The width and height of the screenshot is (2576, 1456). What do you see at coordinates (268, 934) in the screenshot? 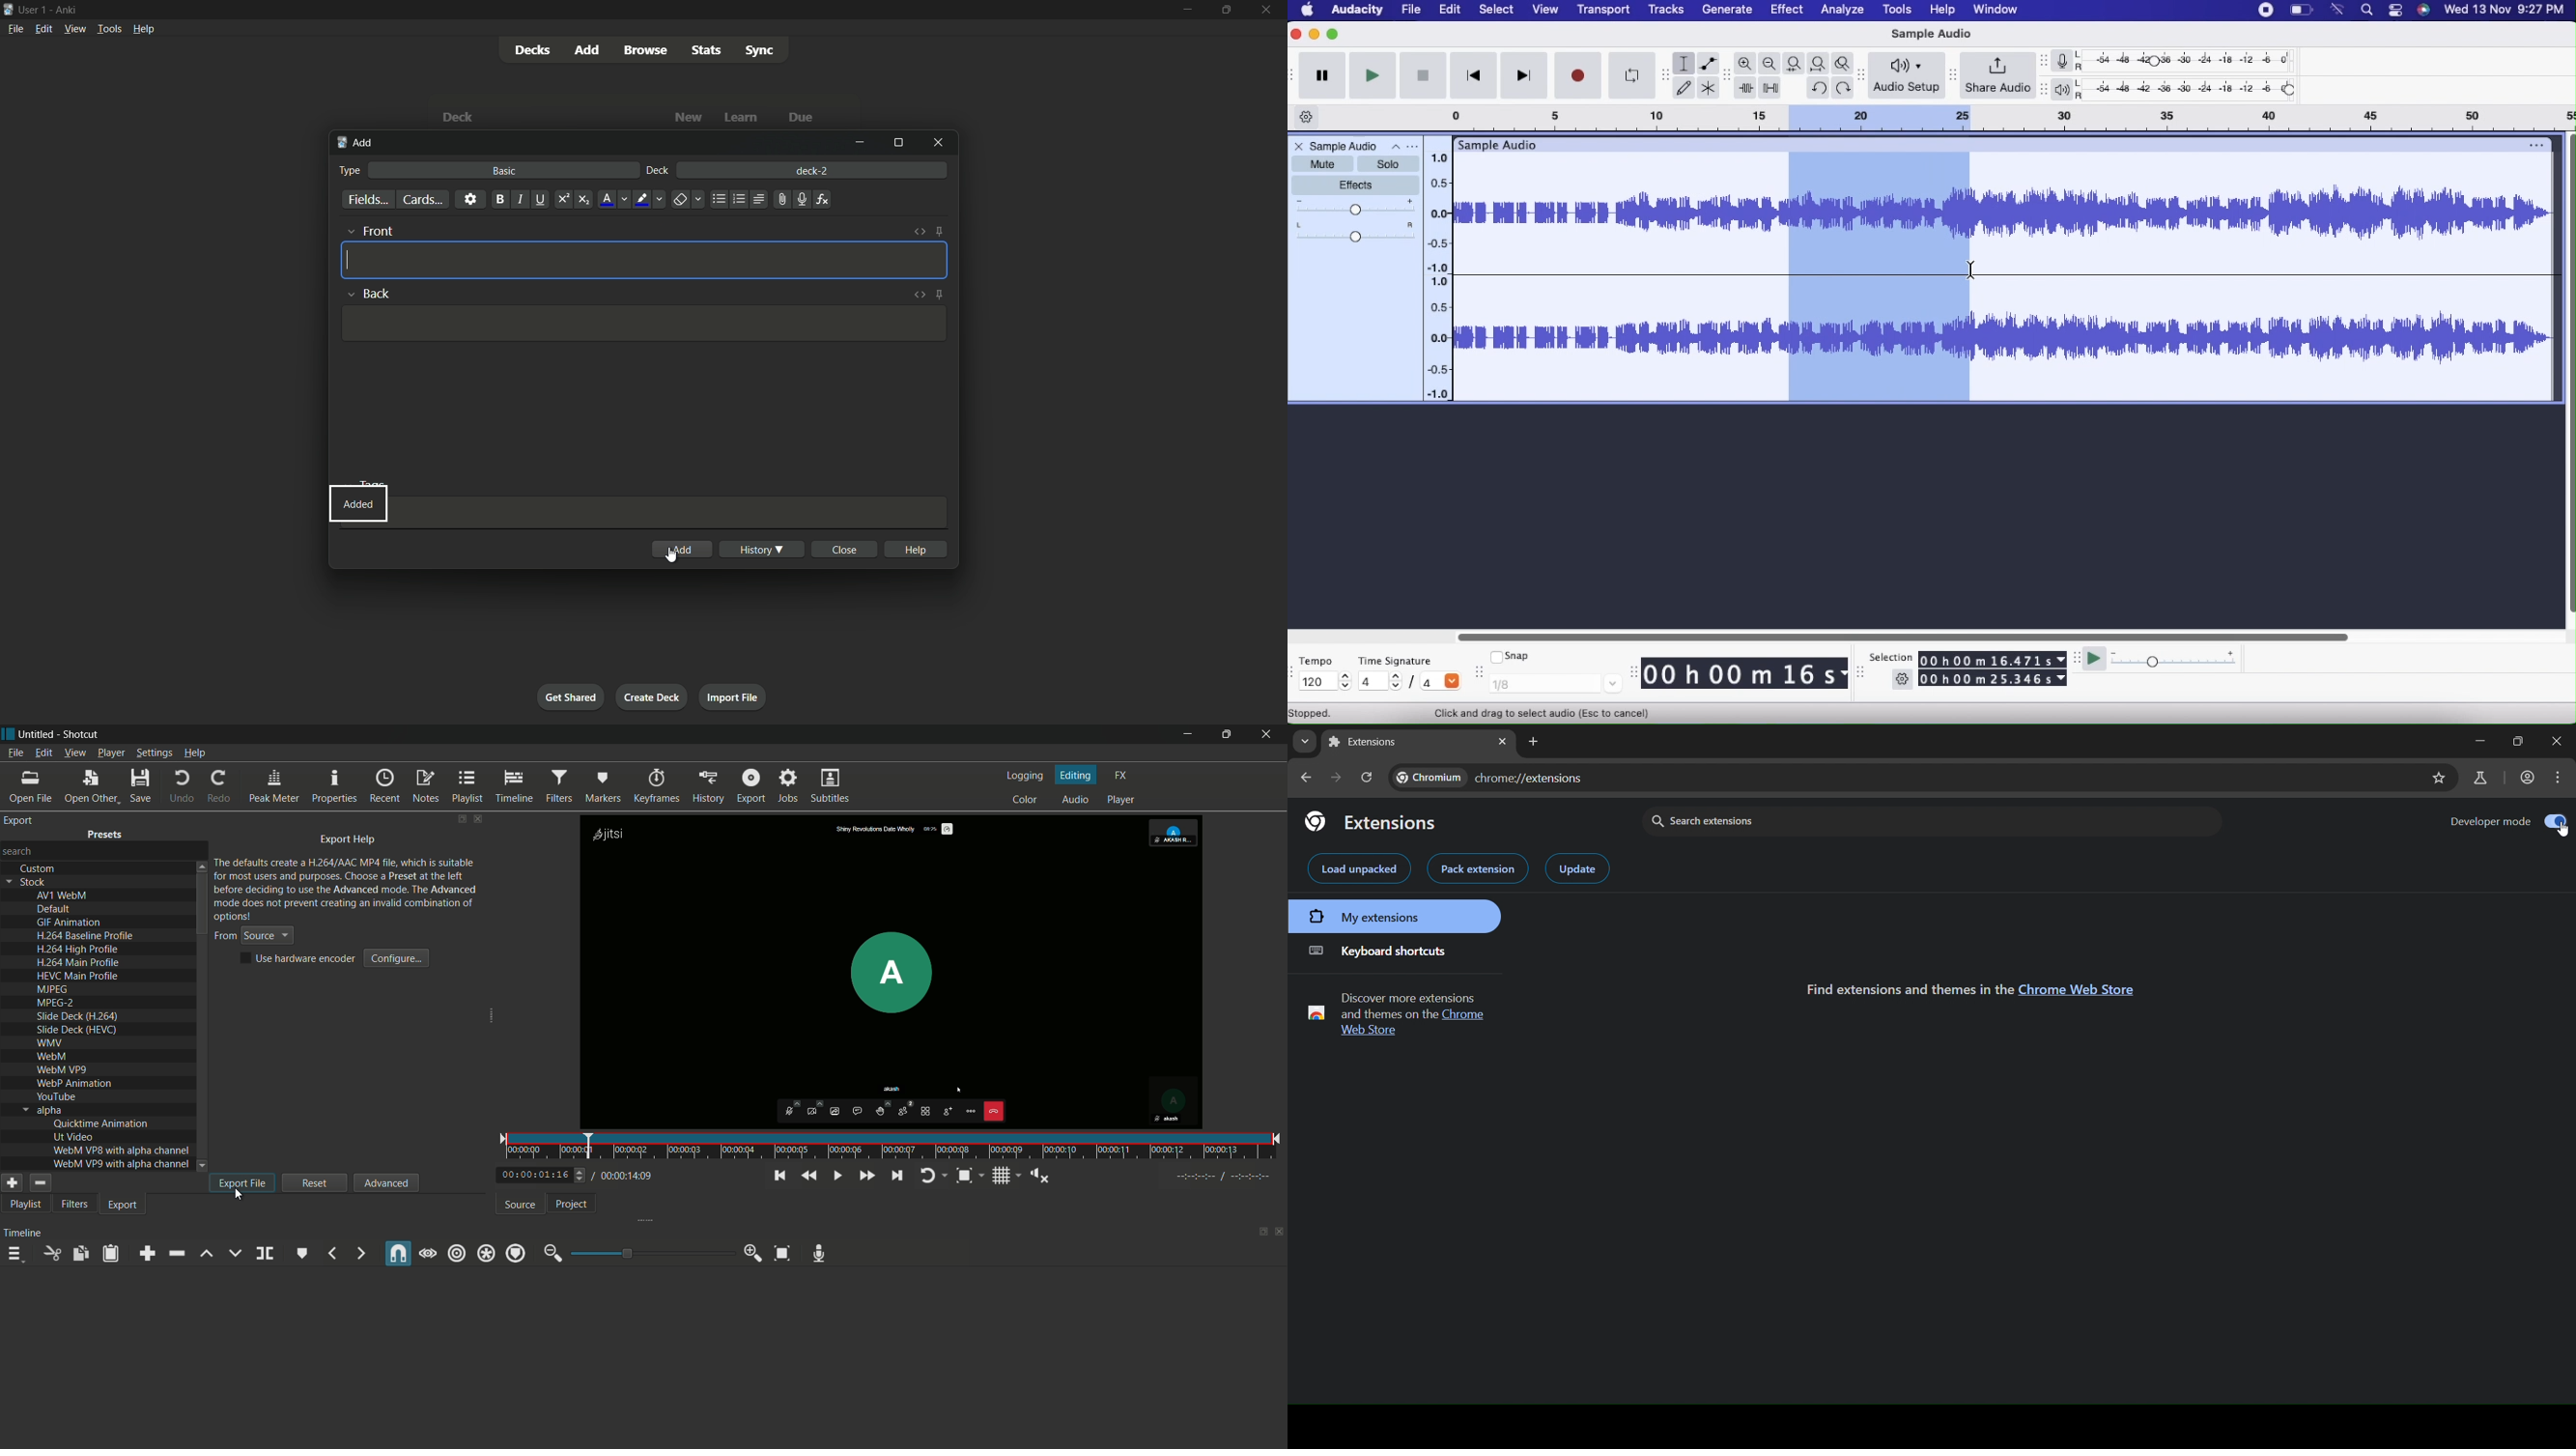
I see `source dropdown` at bounding box center [268, 934].